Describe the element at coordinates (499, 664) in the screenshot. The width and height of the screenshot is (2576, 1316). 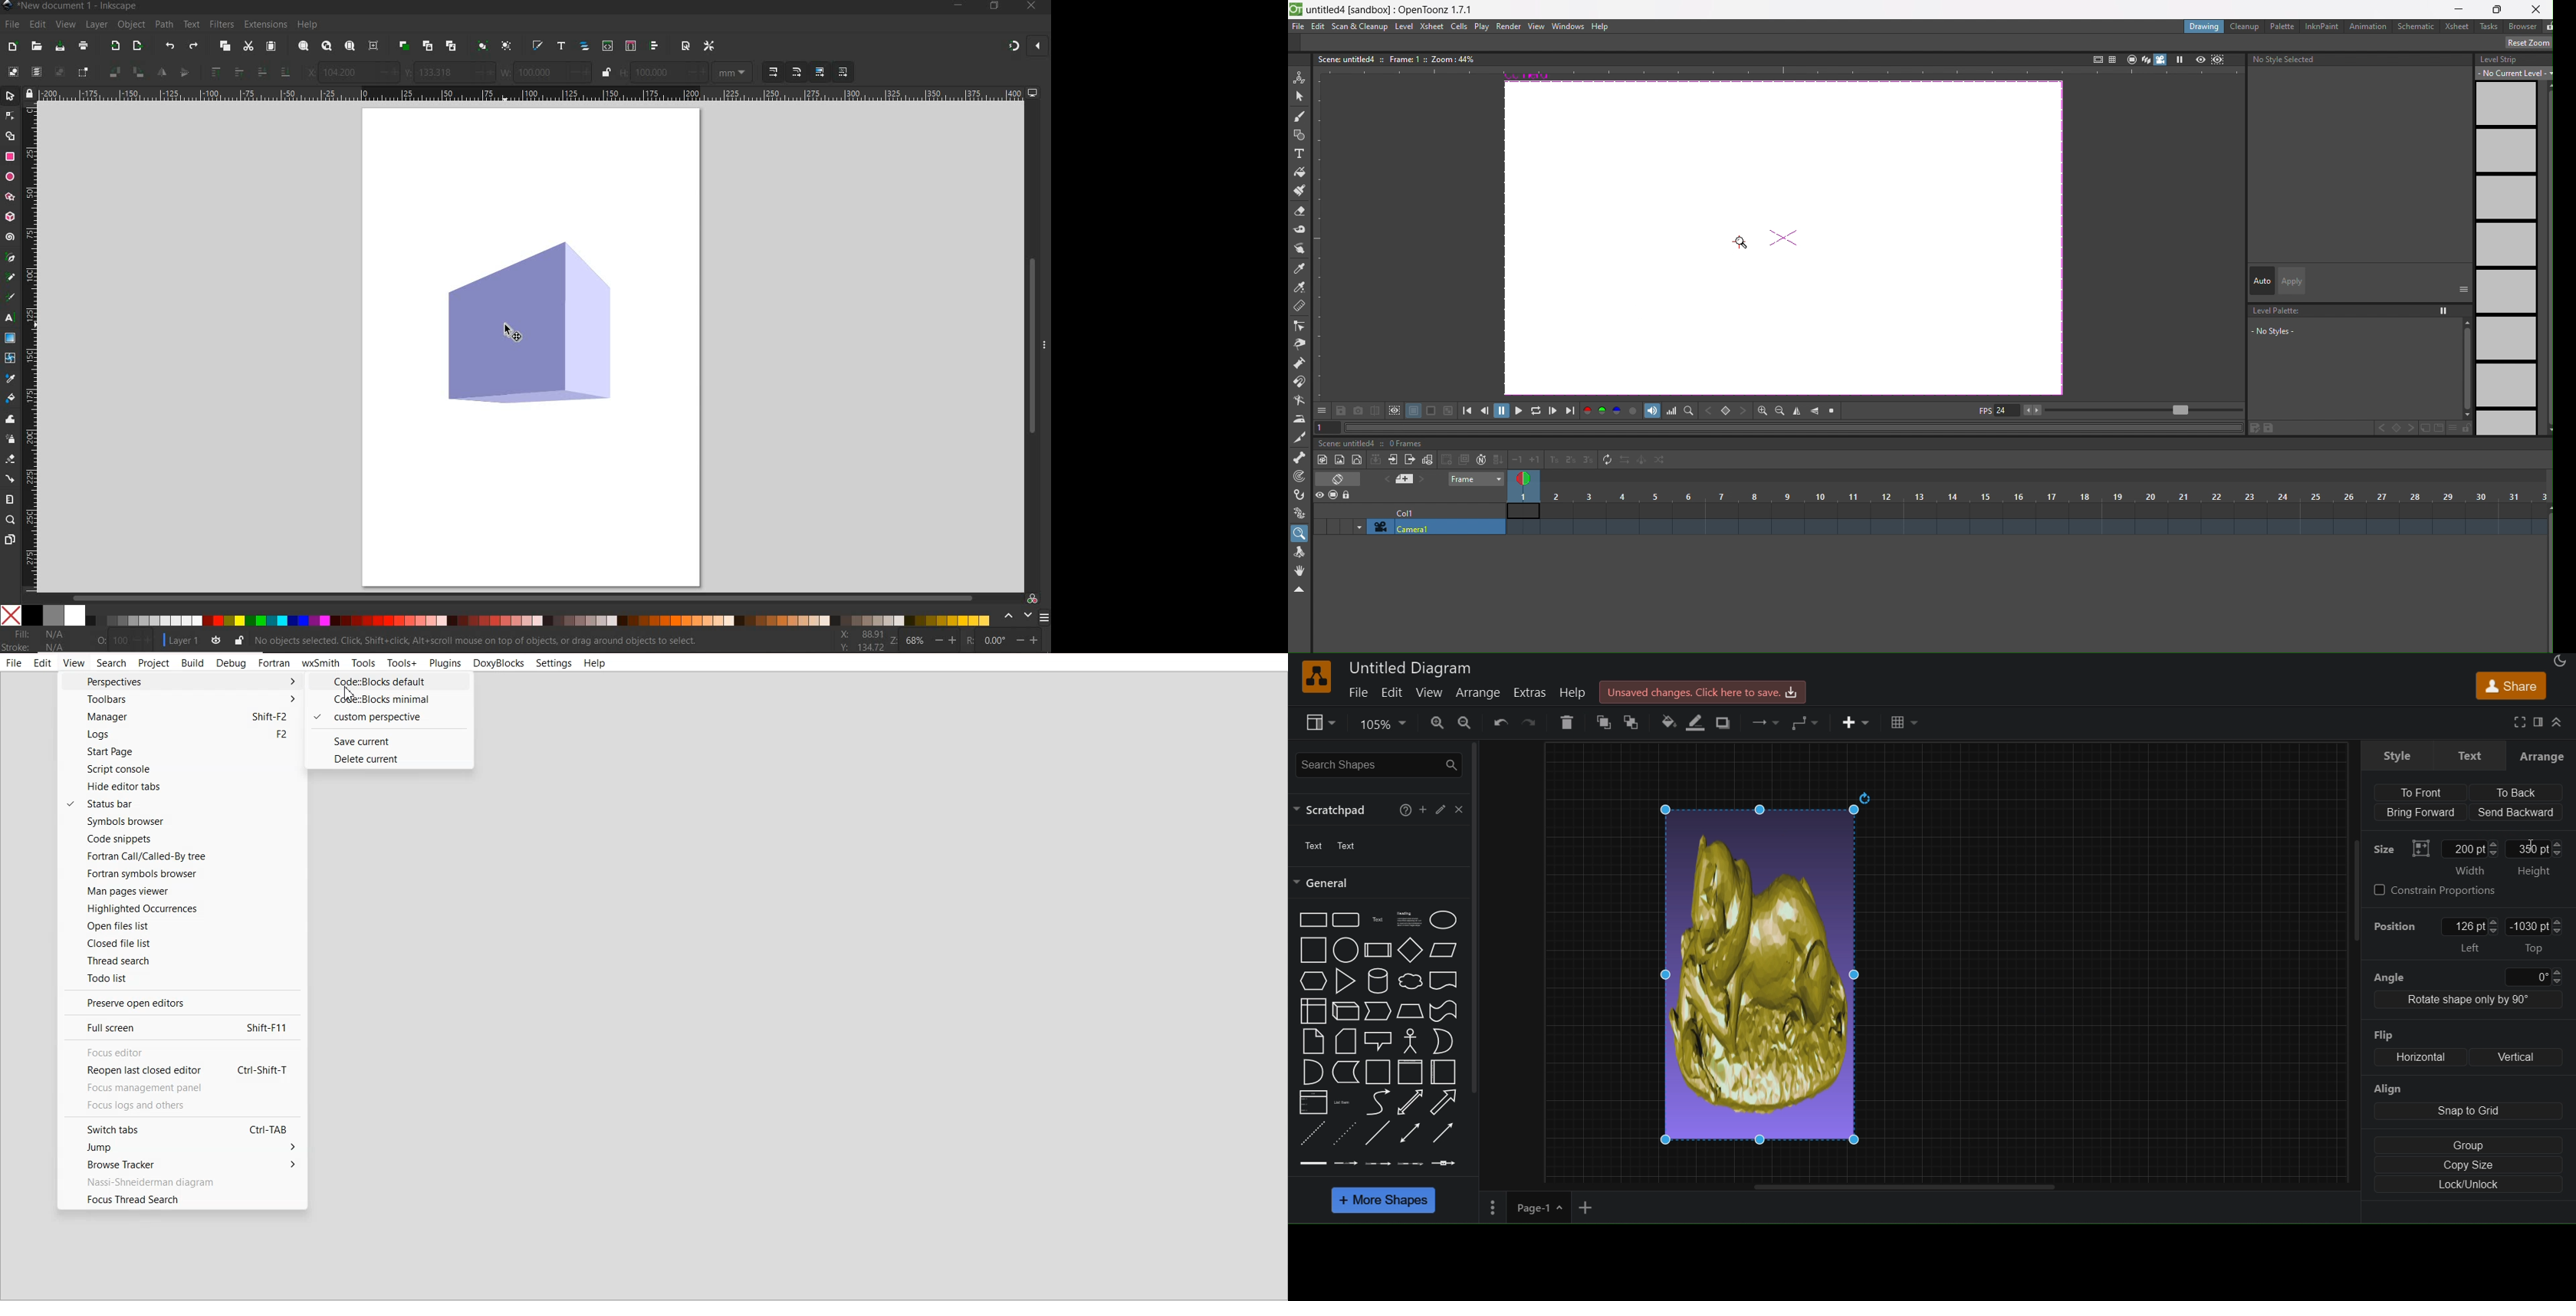
I see `DoxyBlocks` at that location.